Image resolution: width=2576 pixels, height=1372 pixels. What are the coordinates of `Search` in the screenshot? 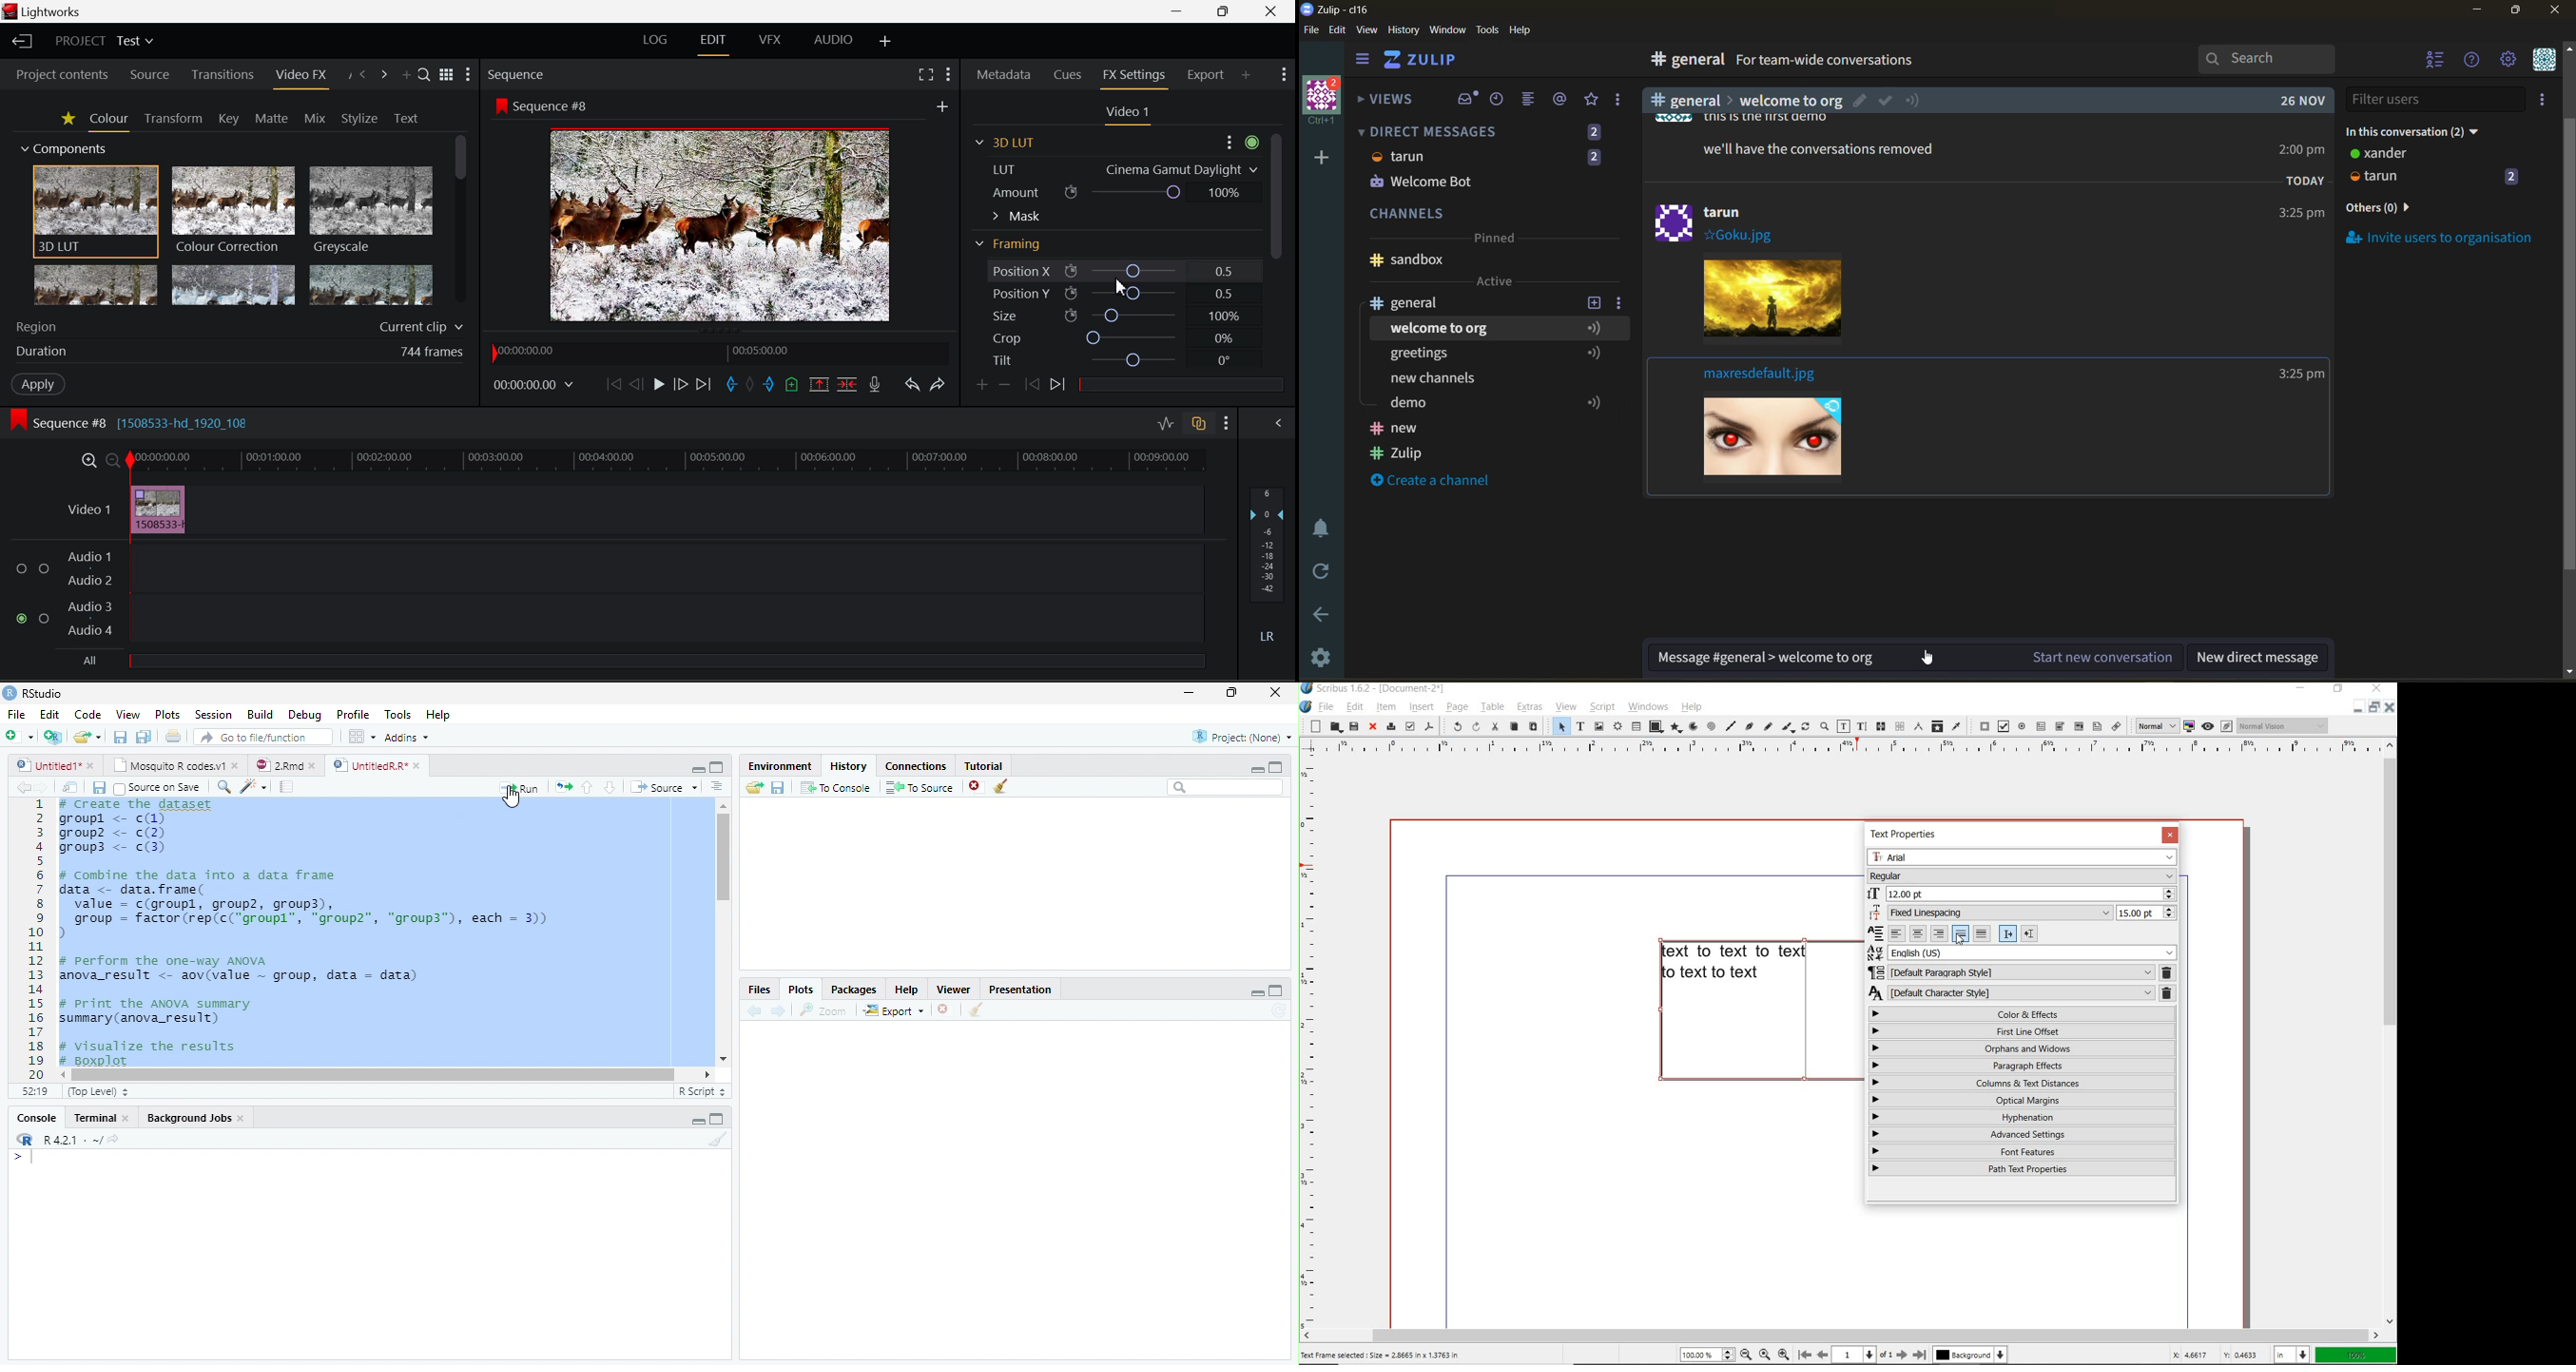 It's located at (422, 71).